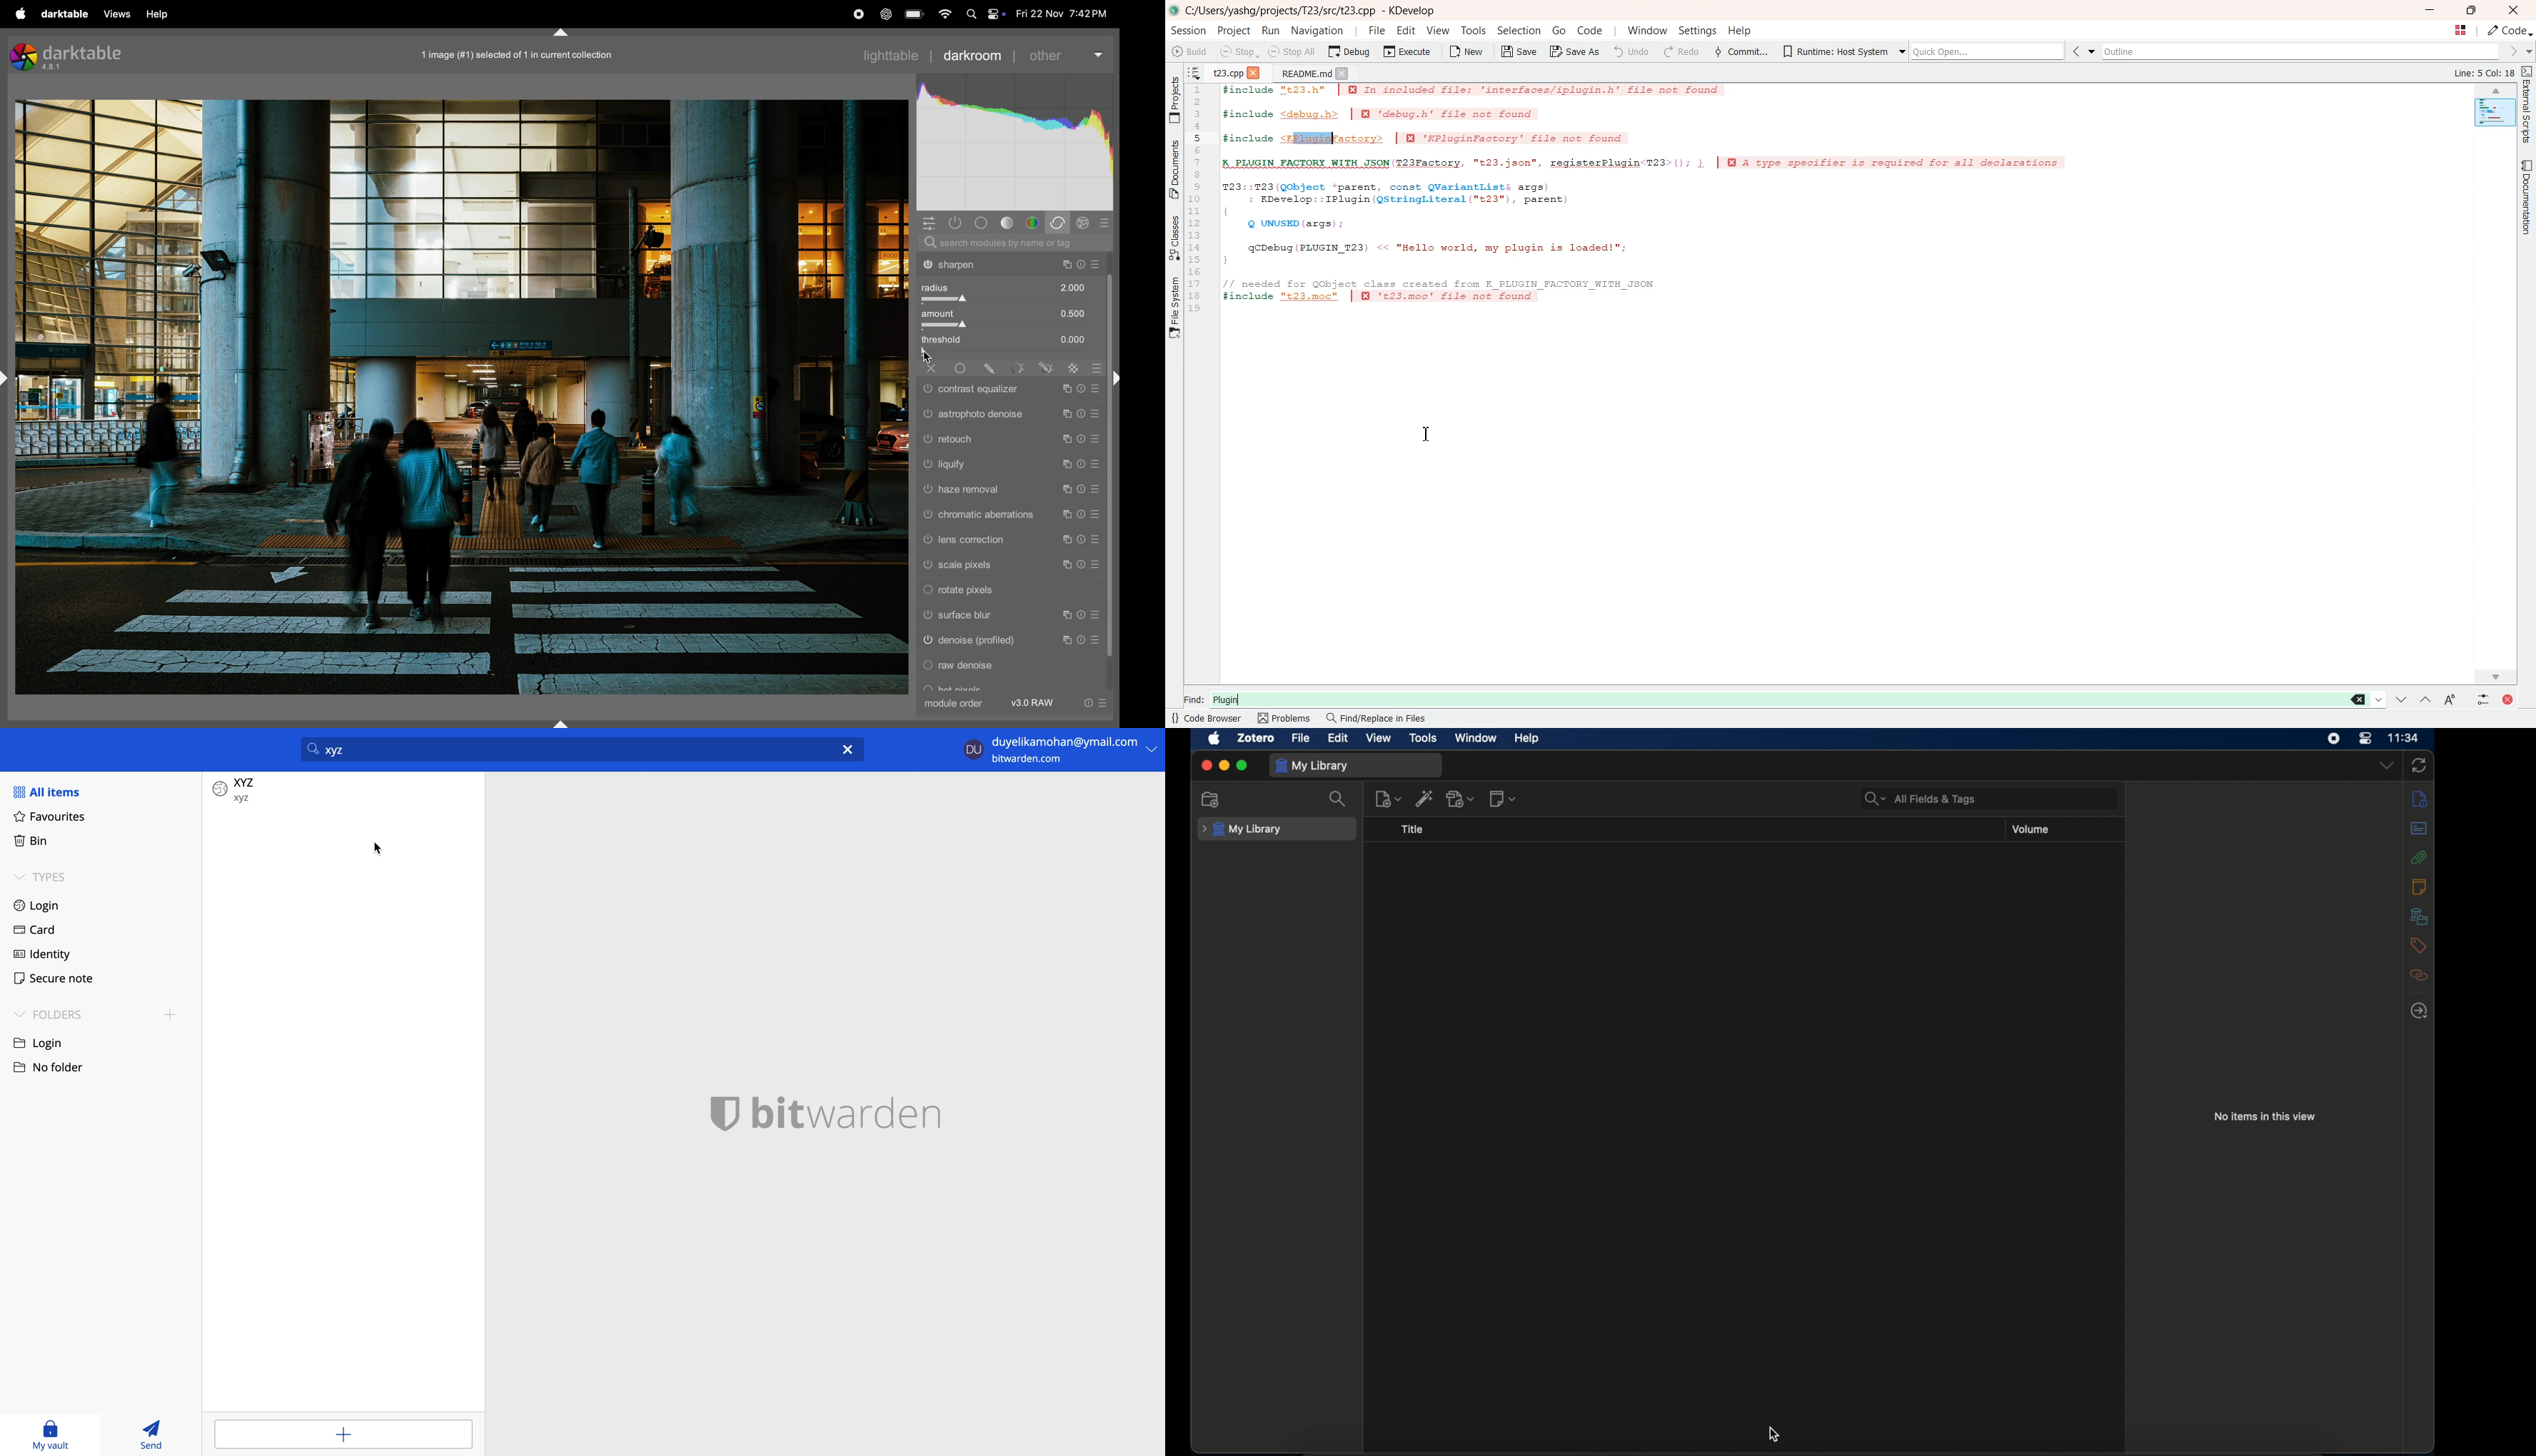 The height and width of the screenshot is (1456, 2548). What do you see at coordinates (1211, 800) in the screenshot?
I see `new collection` at bounding box center [1211, 800].